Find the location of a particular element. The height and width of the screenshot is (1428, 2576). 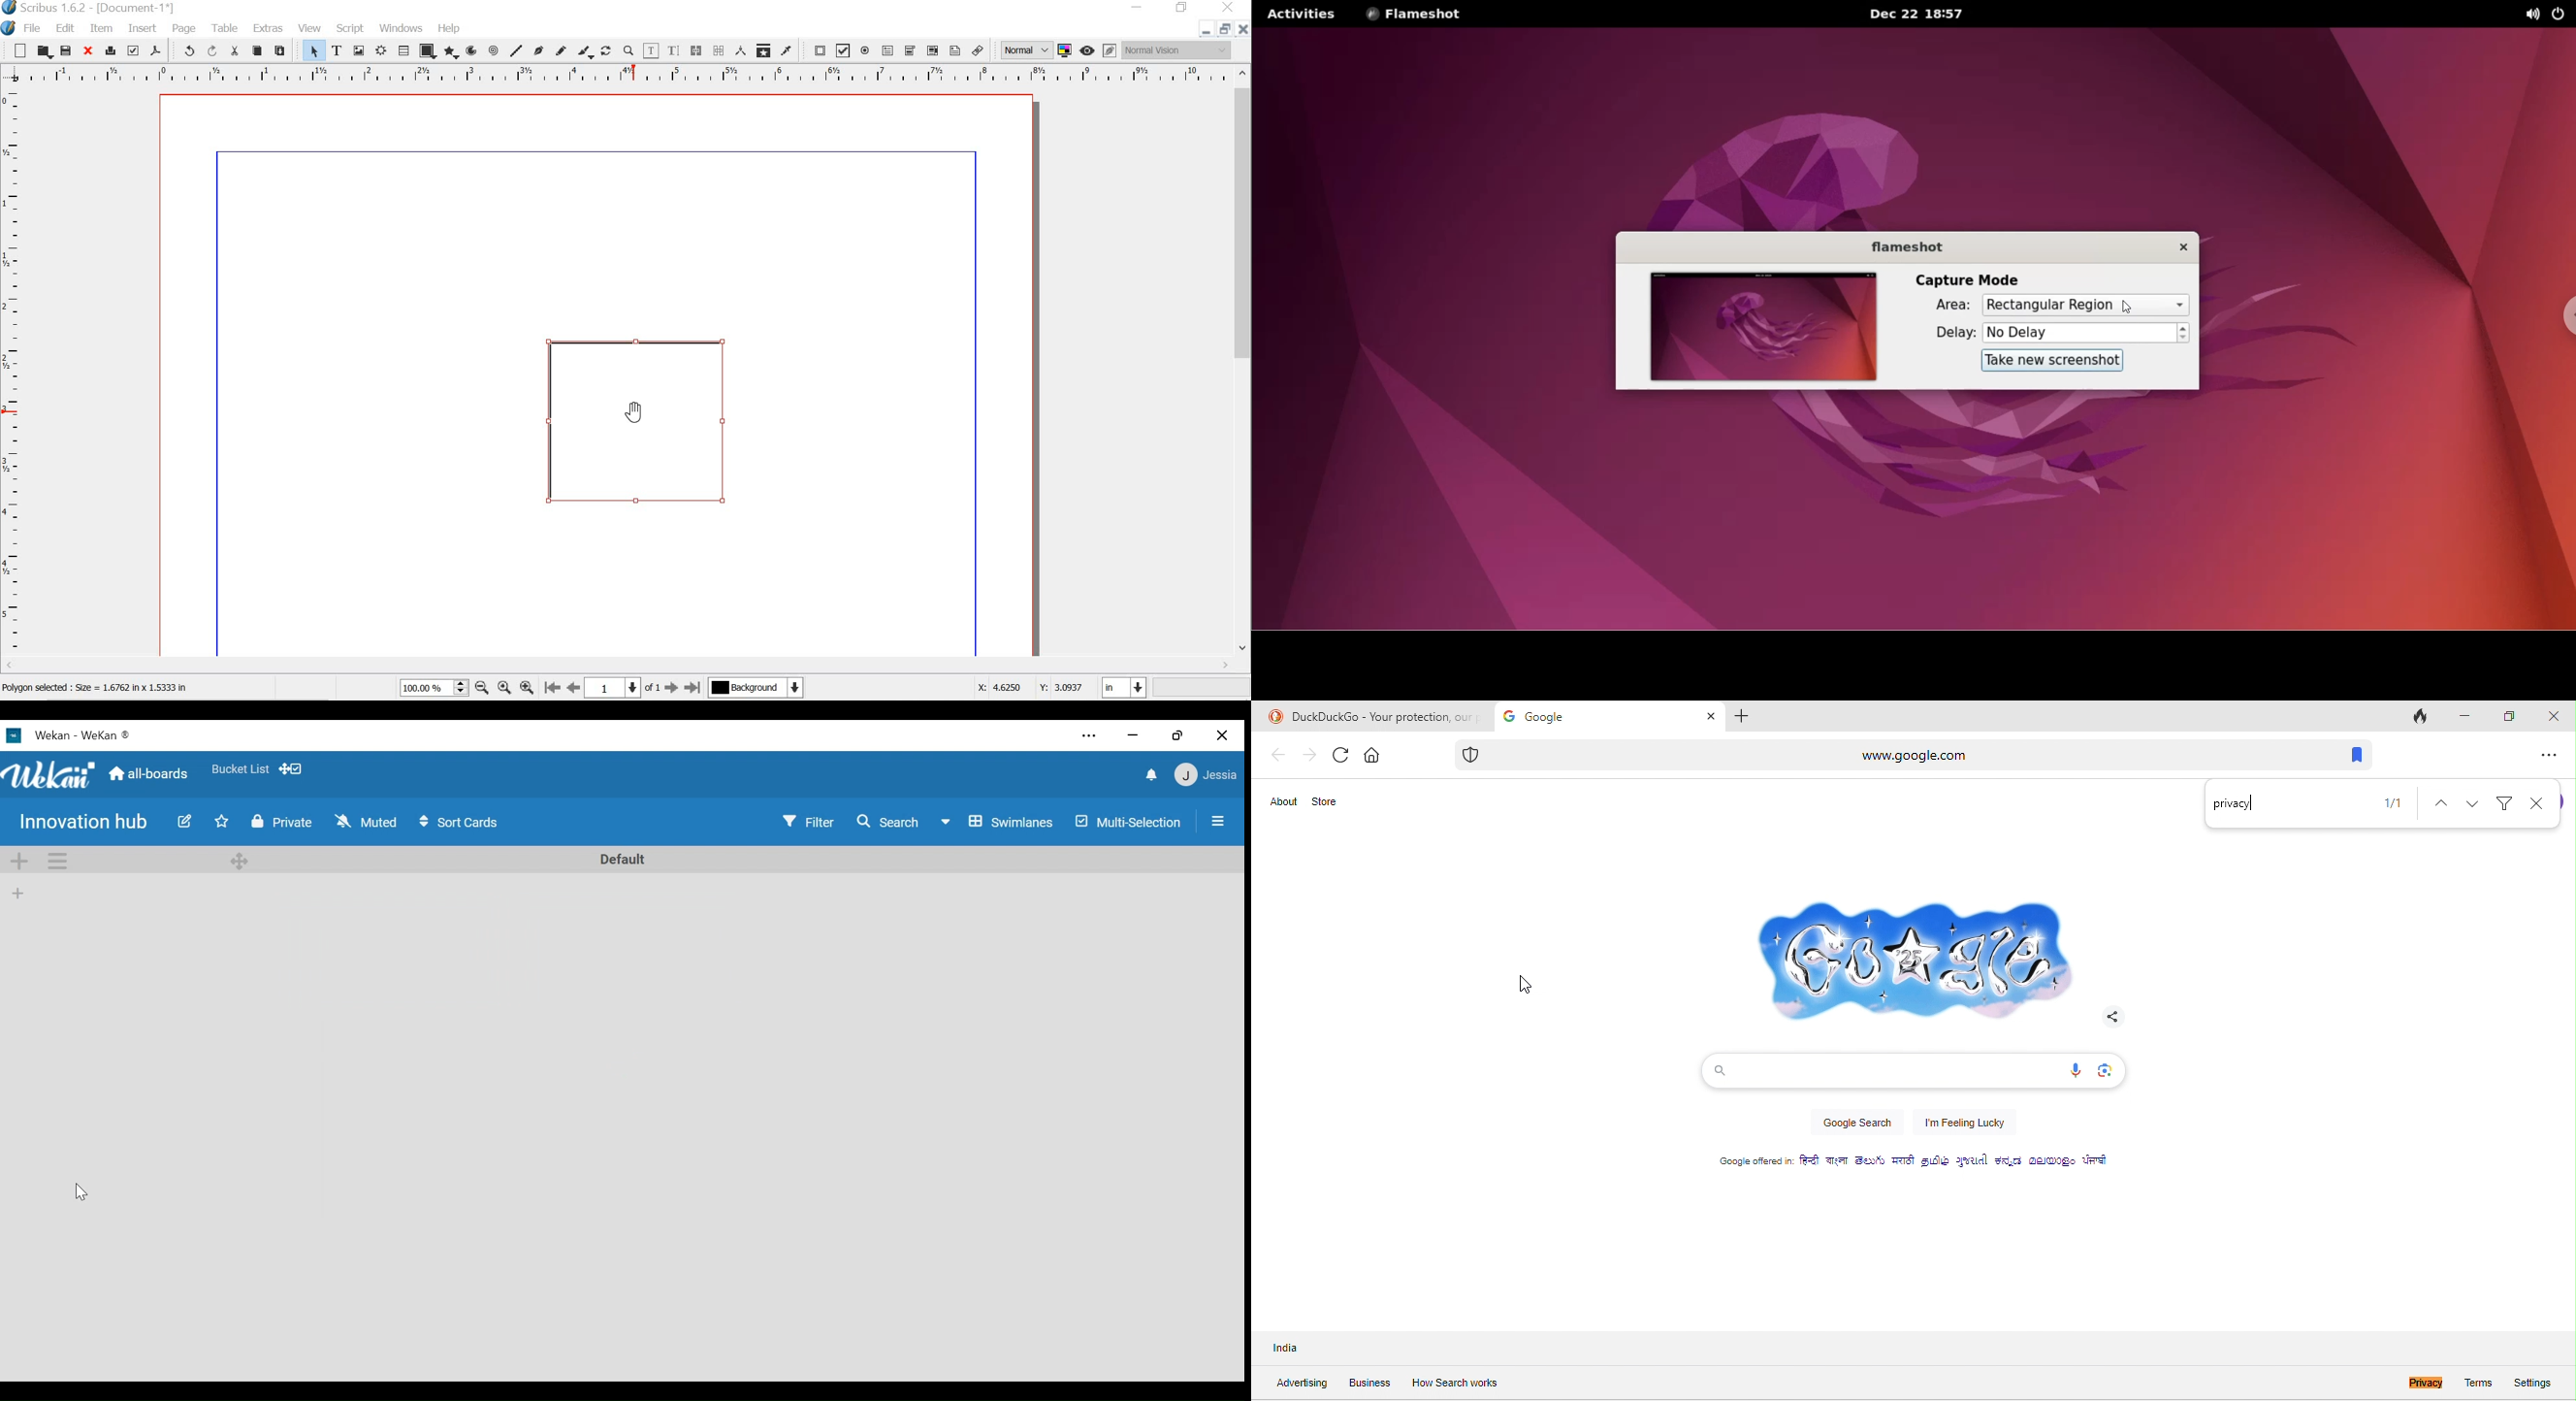

settings is located at coordinates (2541, 1381).